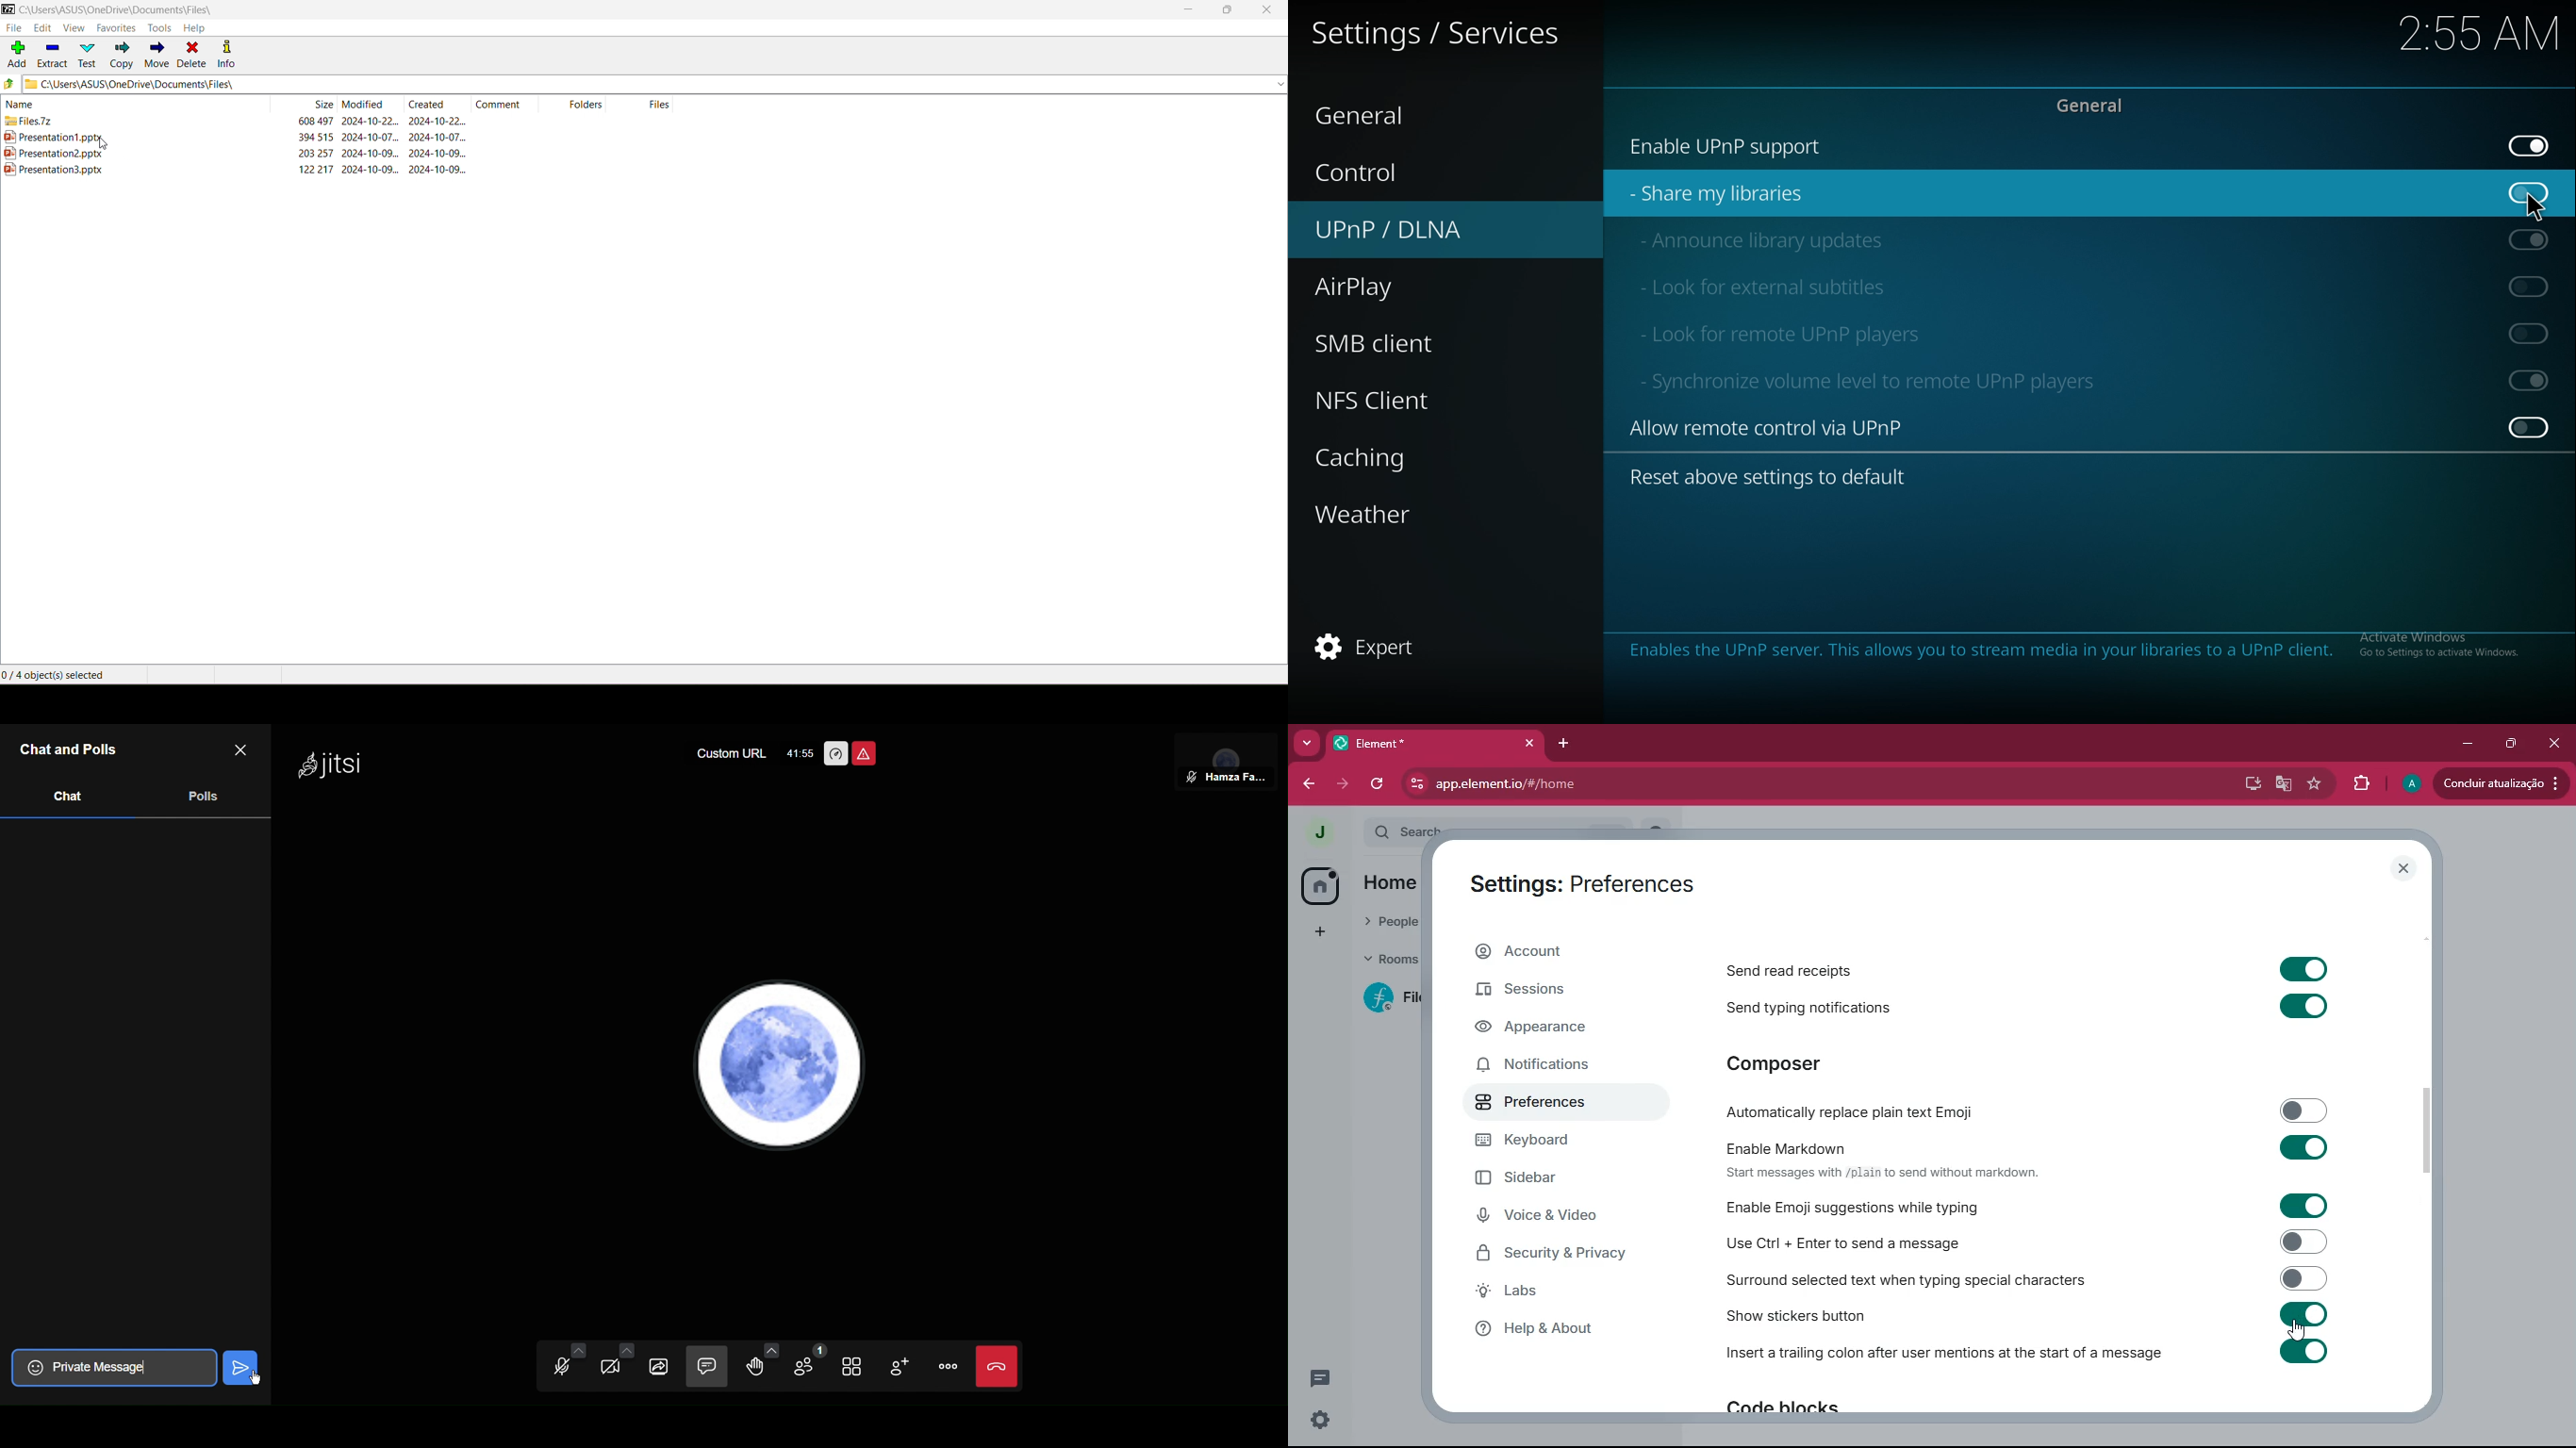  What do you see at coordinates (2023, 1242) in the screenshot?
I see `Use Ctrl + Enter to send a message` at bounding box center [2023, 1242].